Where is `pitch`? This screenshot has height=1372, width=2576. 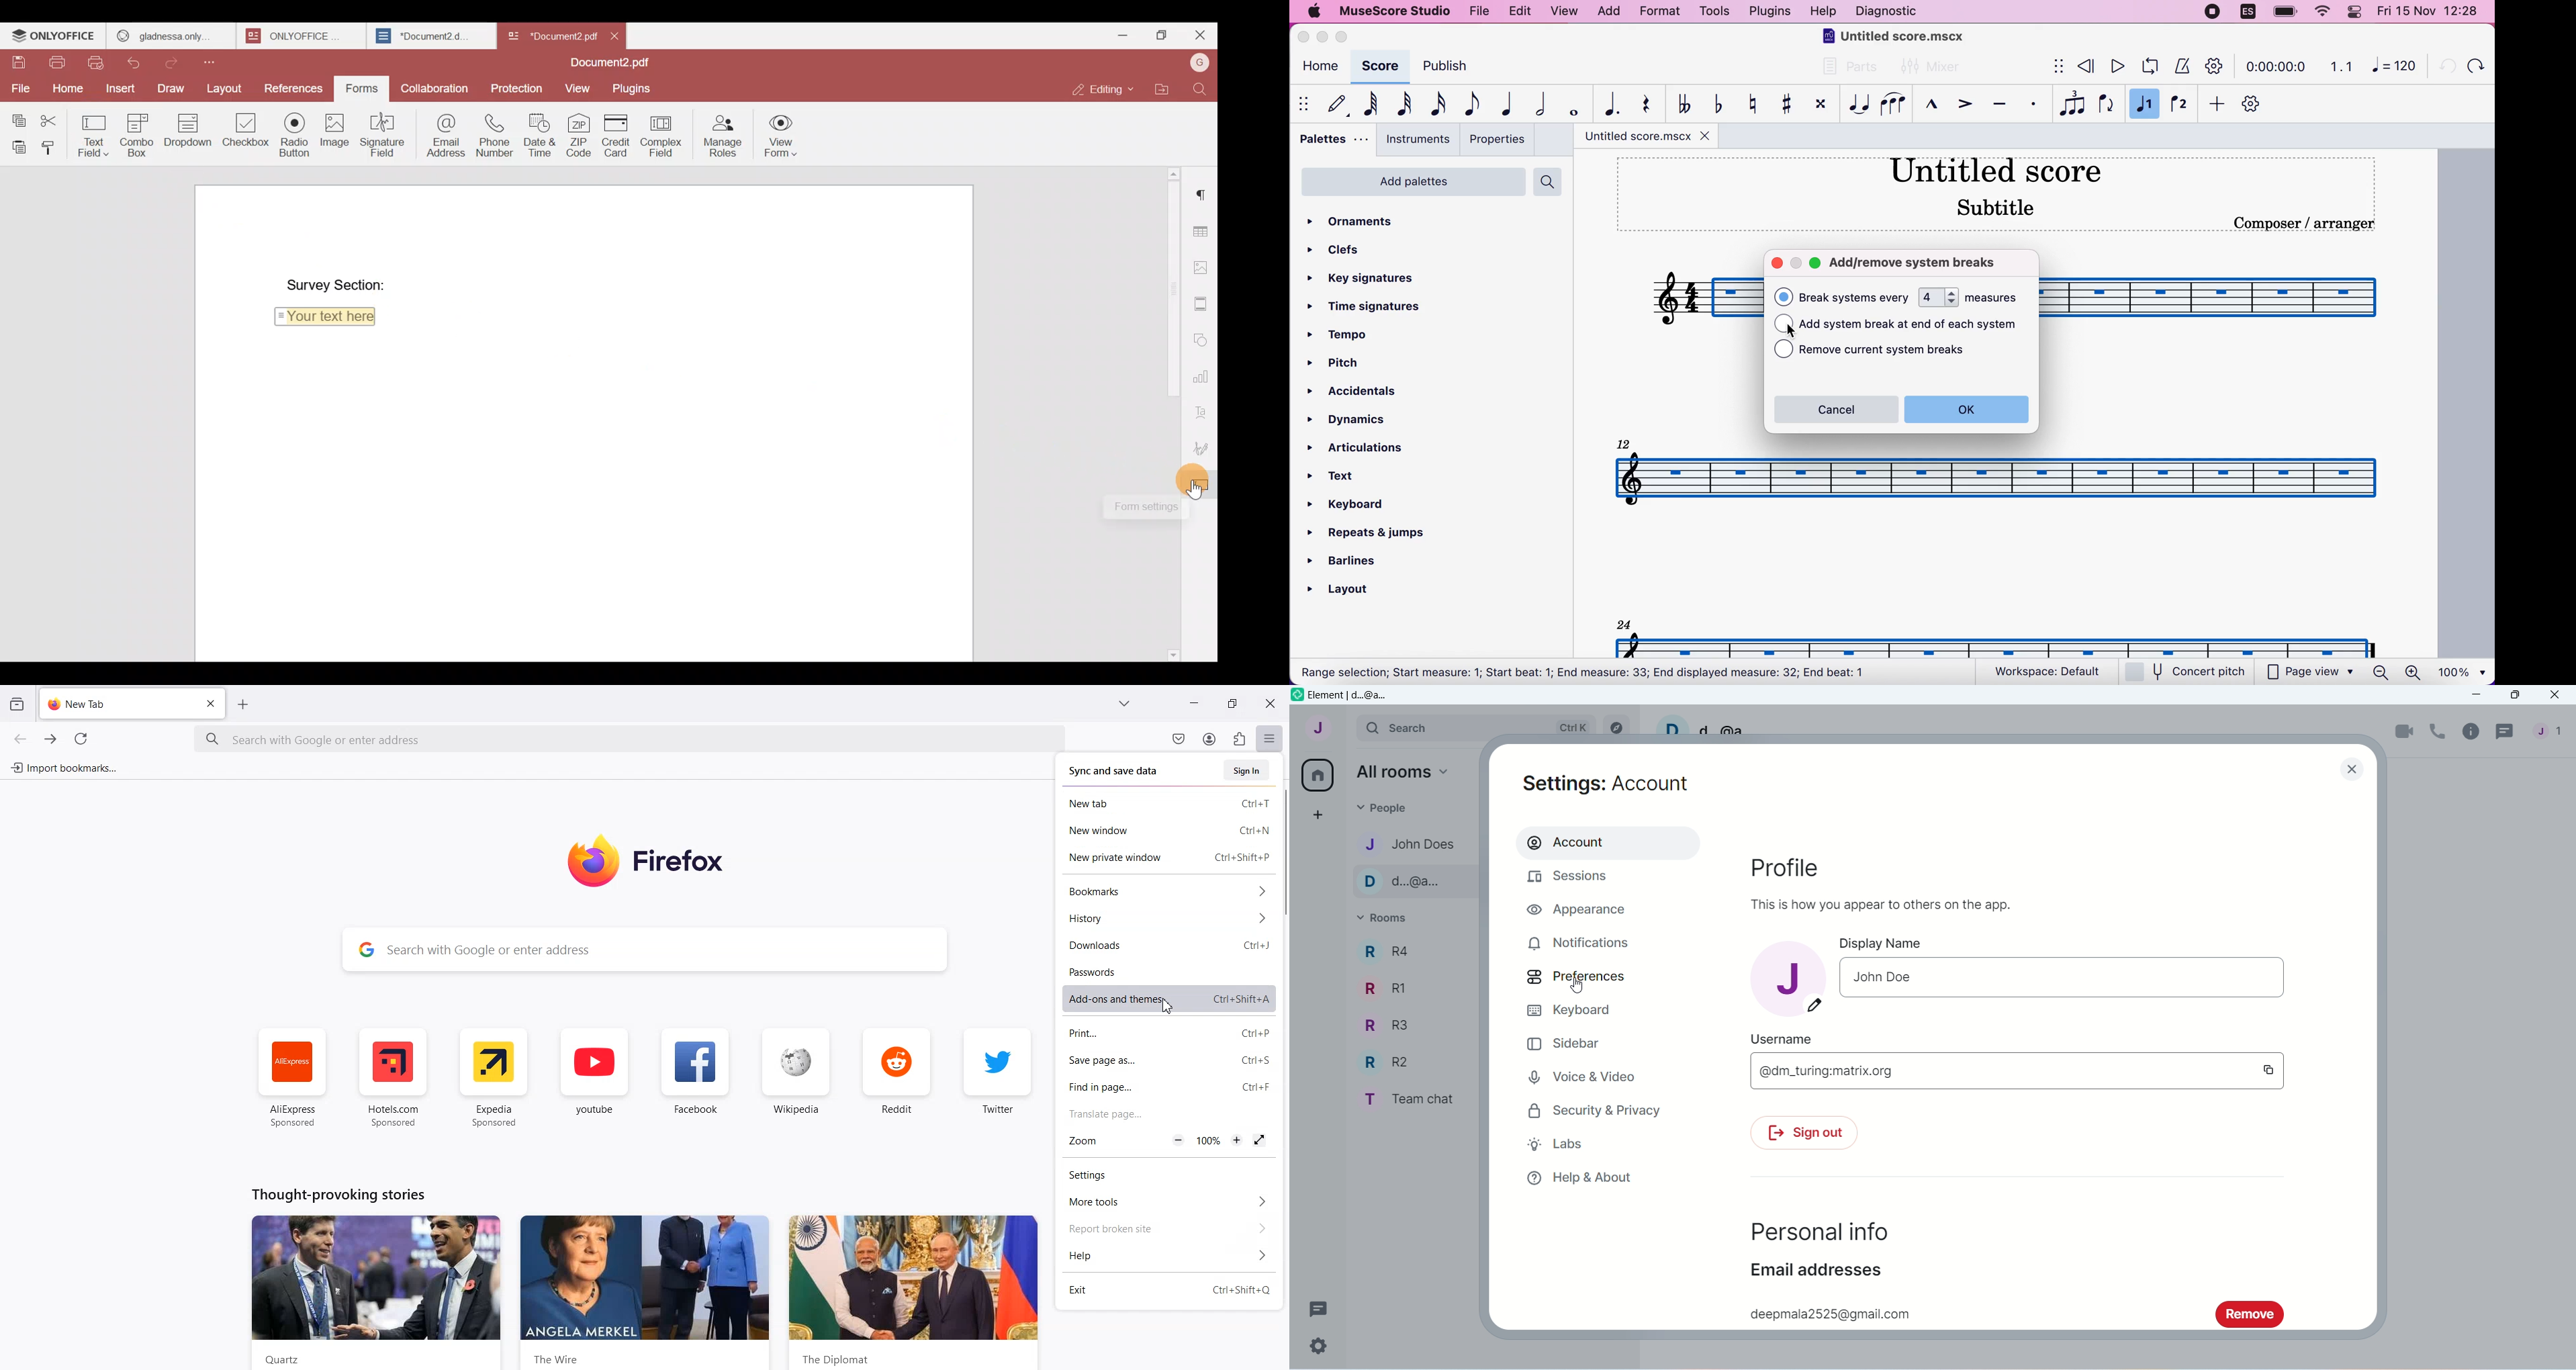 pitch is located at coordinates (1348, 364).